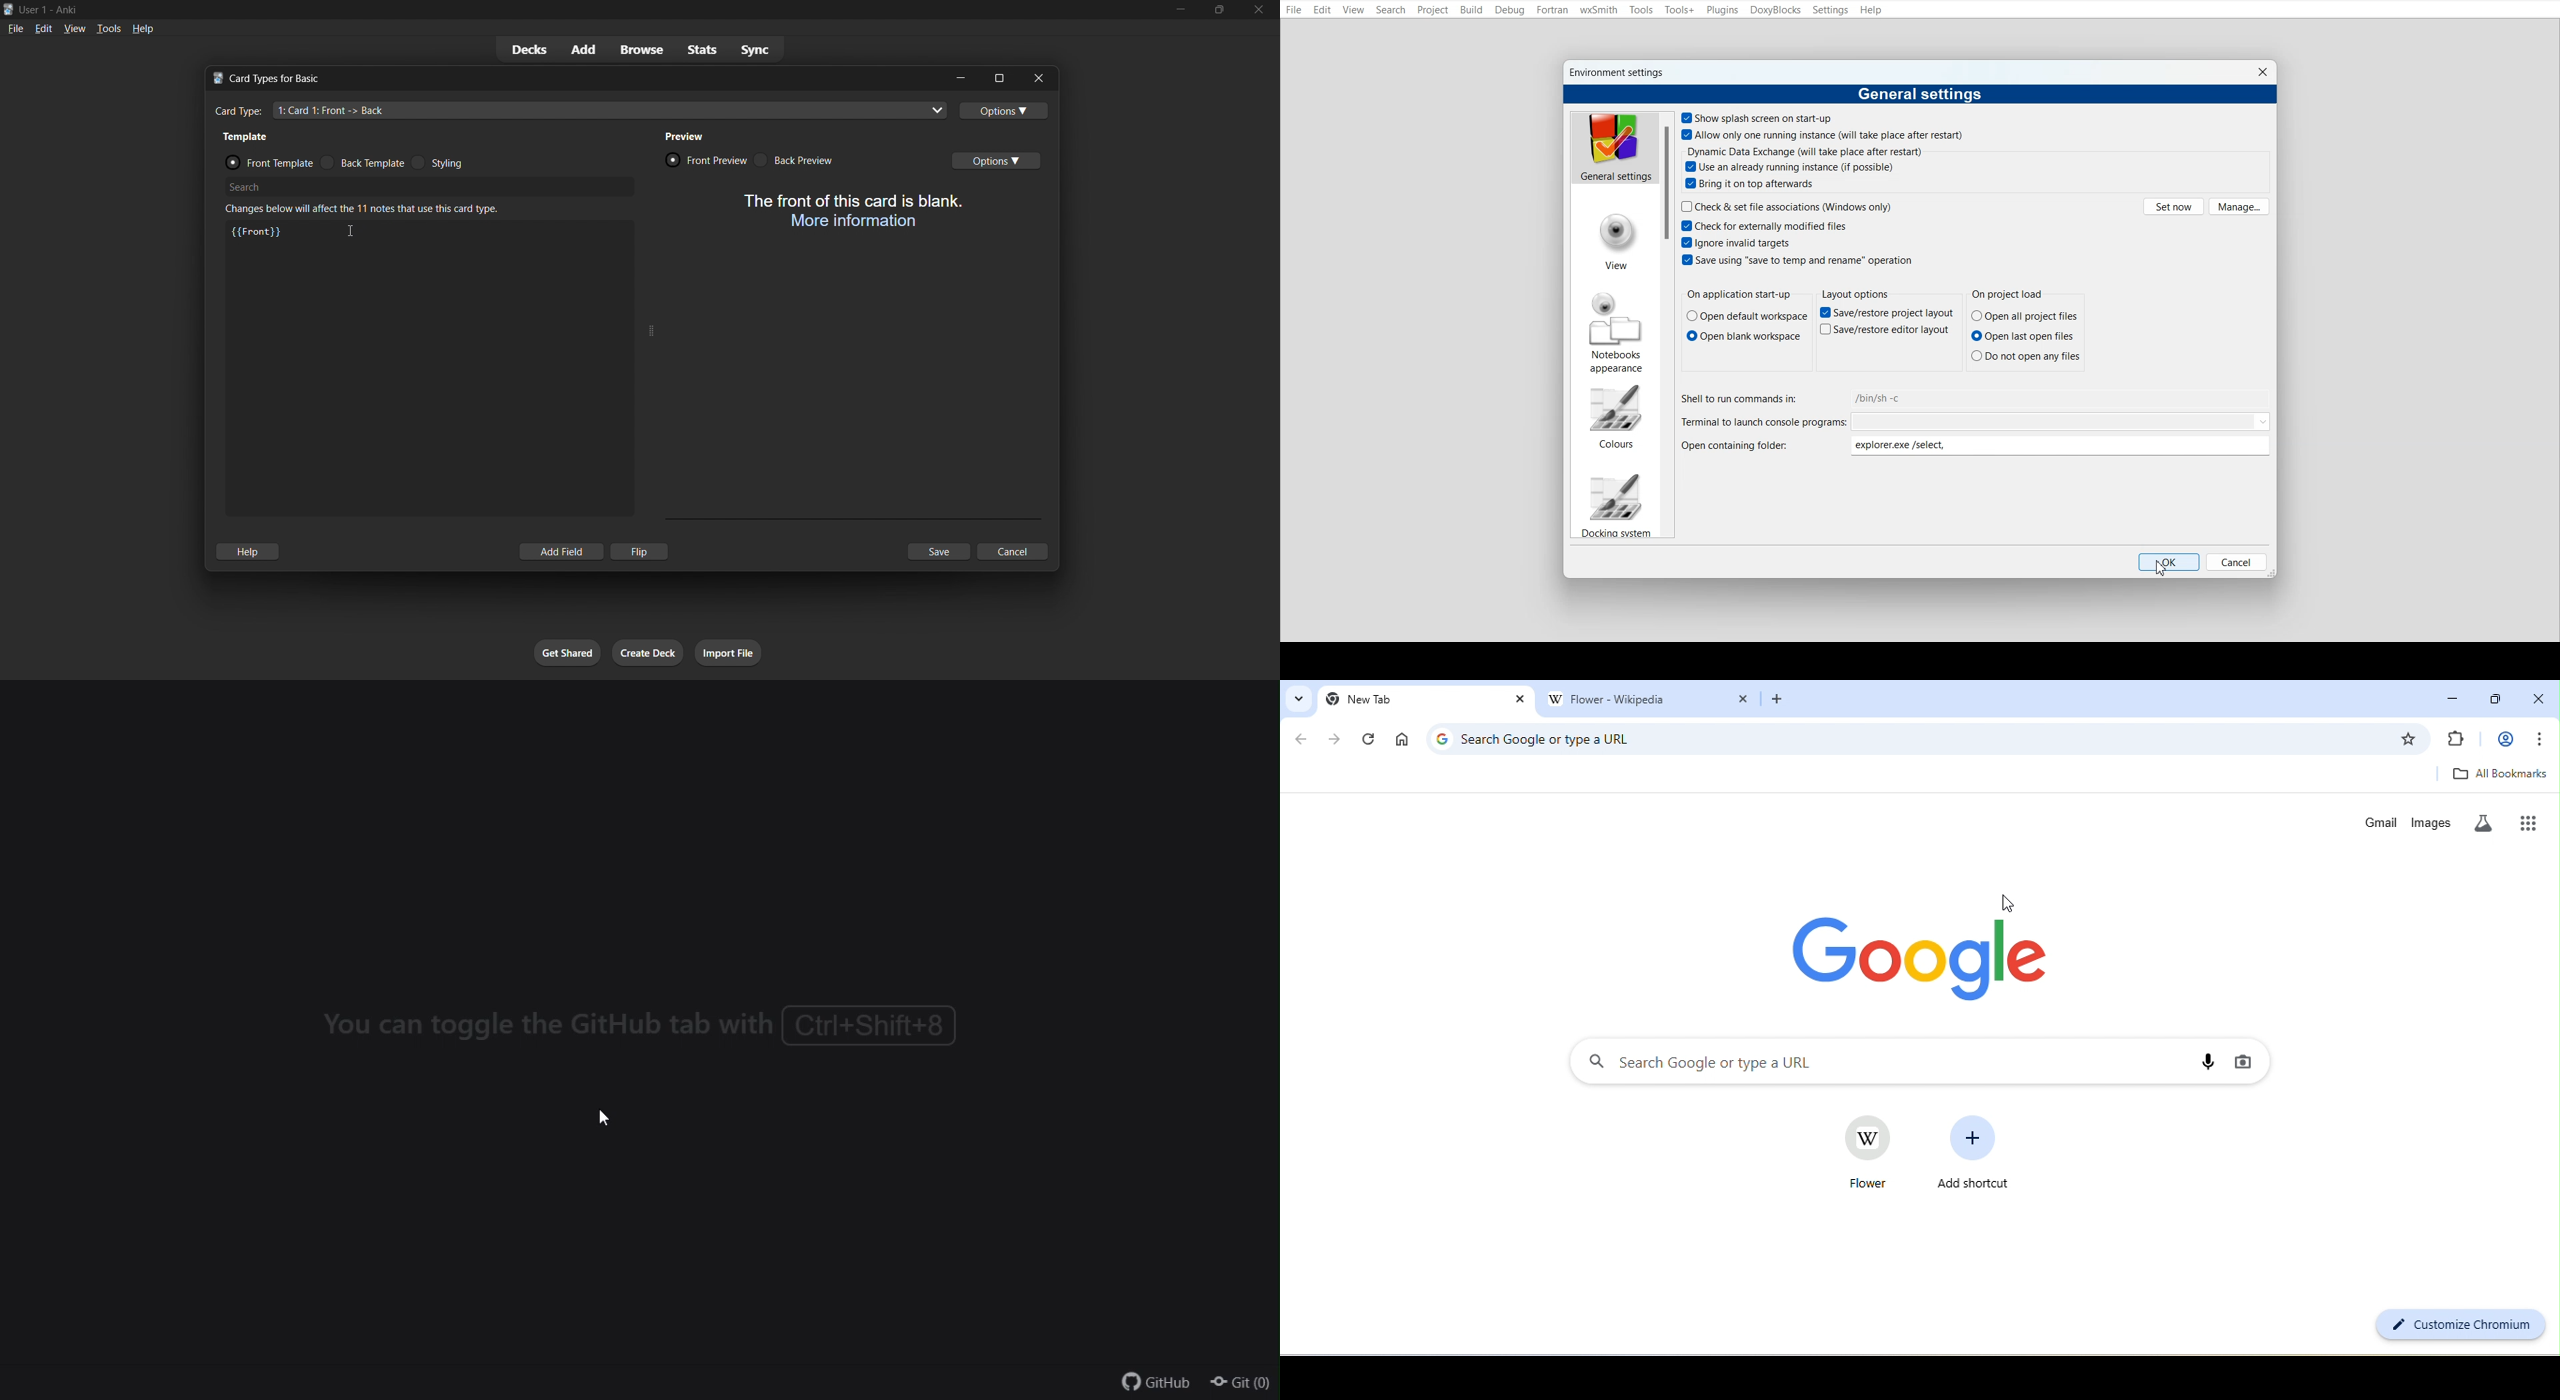 The height and width of the screenshot is (1400, 2576). Describe the element at coordinates (1758, 117) in the screenshot. I see `Show splash screen on start-up` at that location.